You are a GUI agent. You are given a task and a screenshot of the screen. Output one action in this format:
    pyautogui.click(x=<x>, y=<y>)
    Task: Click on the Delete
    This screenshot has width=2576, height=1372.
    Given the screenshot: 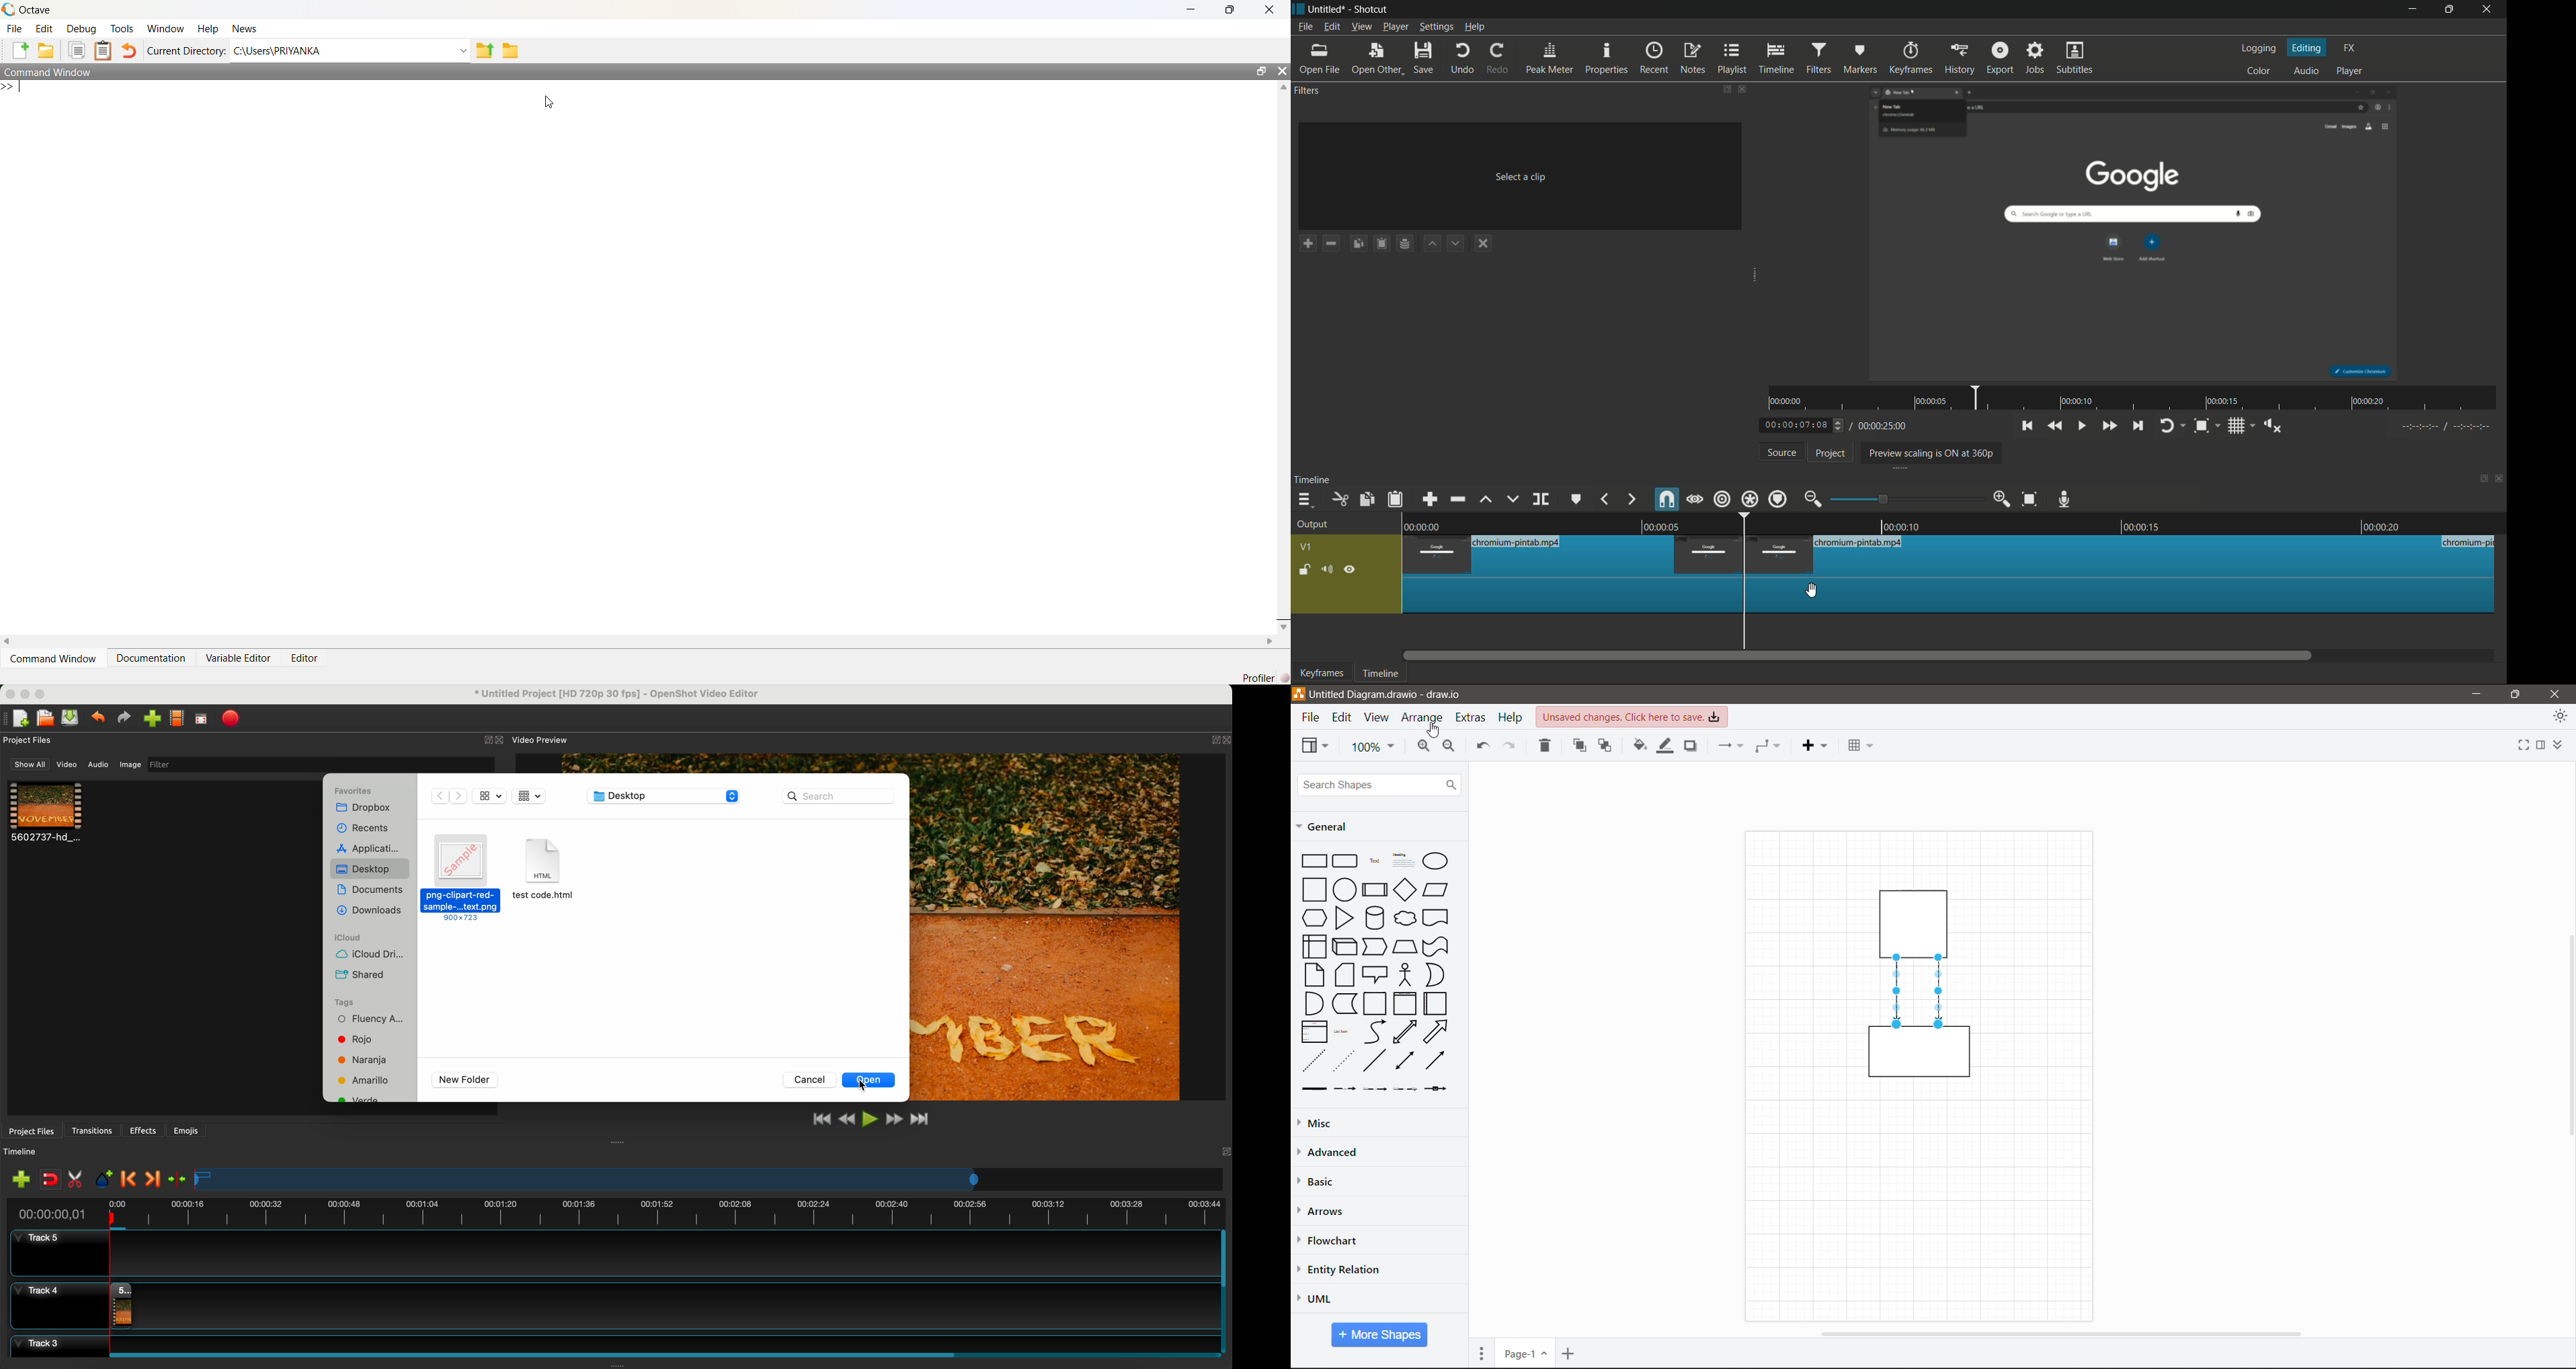 What is the action you would take?
    pyautogui.click(x=1546, y=747)
    